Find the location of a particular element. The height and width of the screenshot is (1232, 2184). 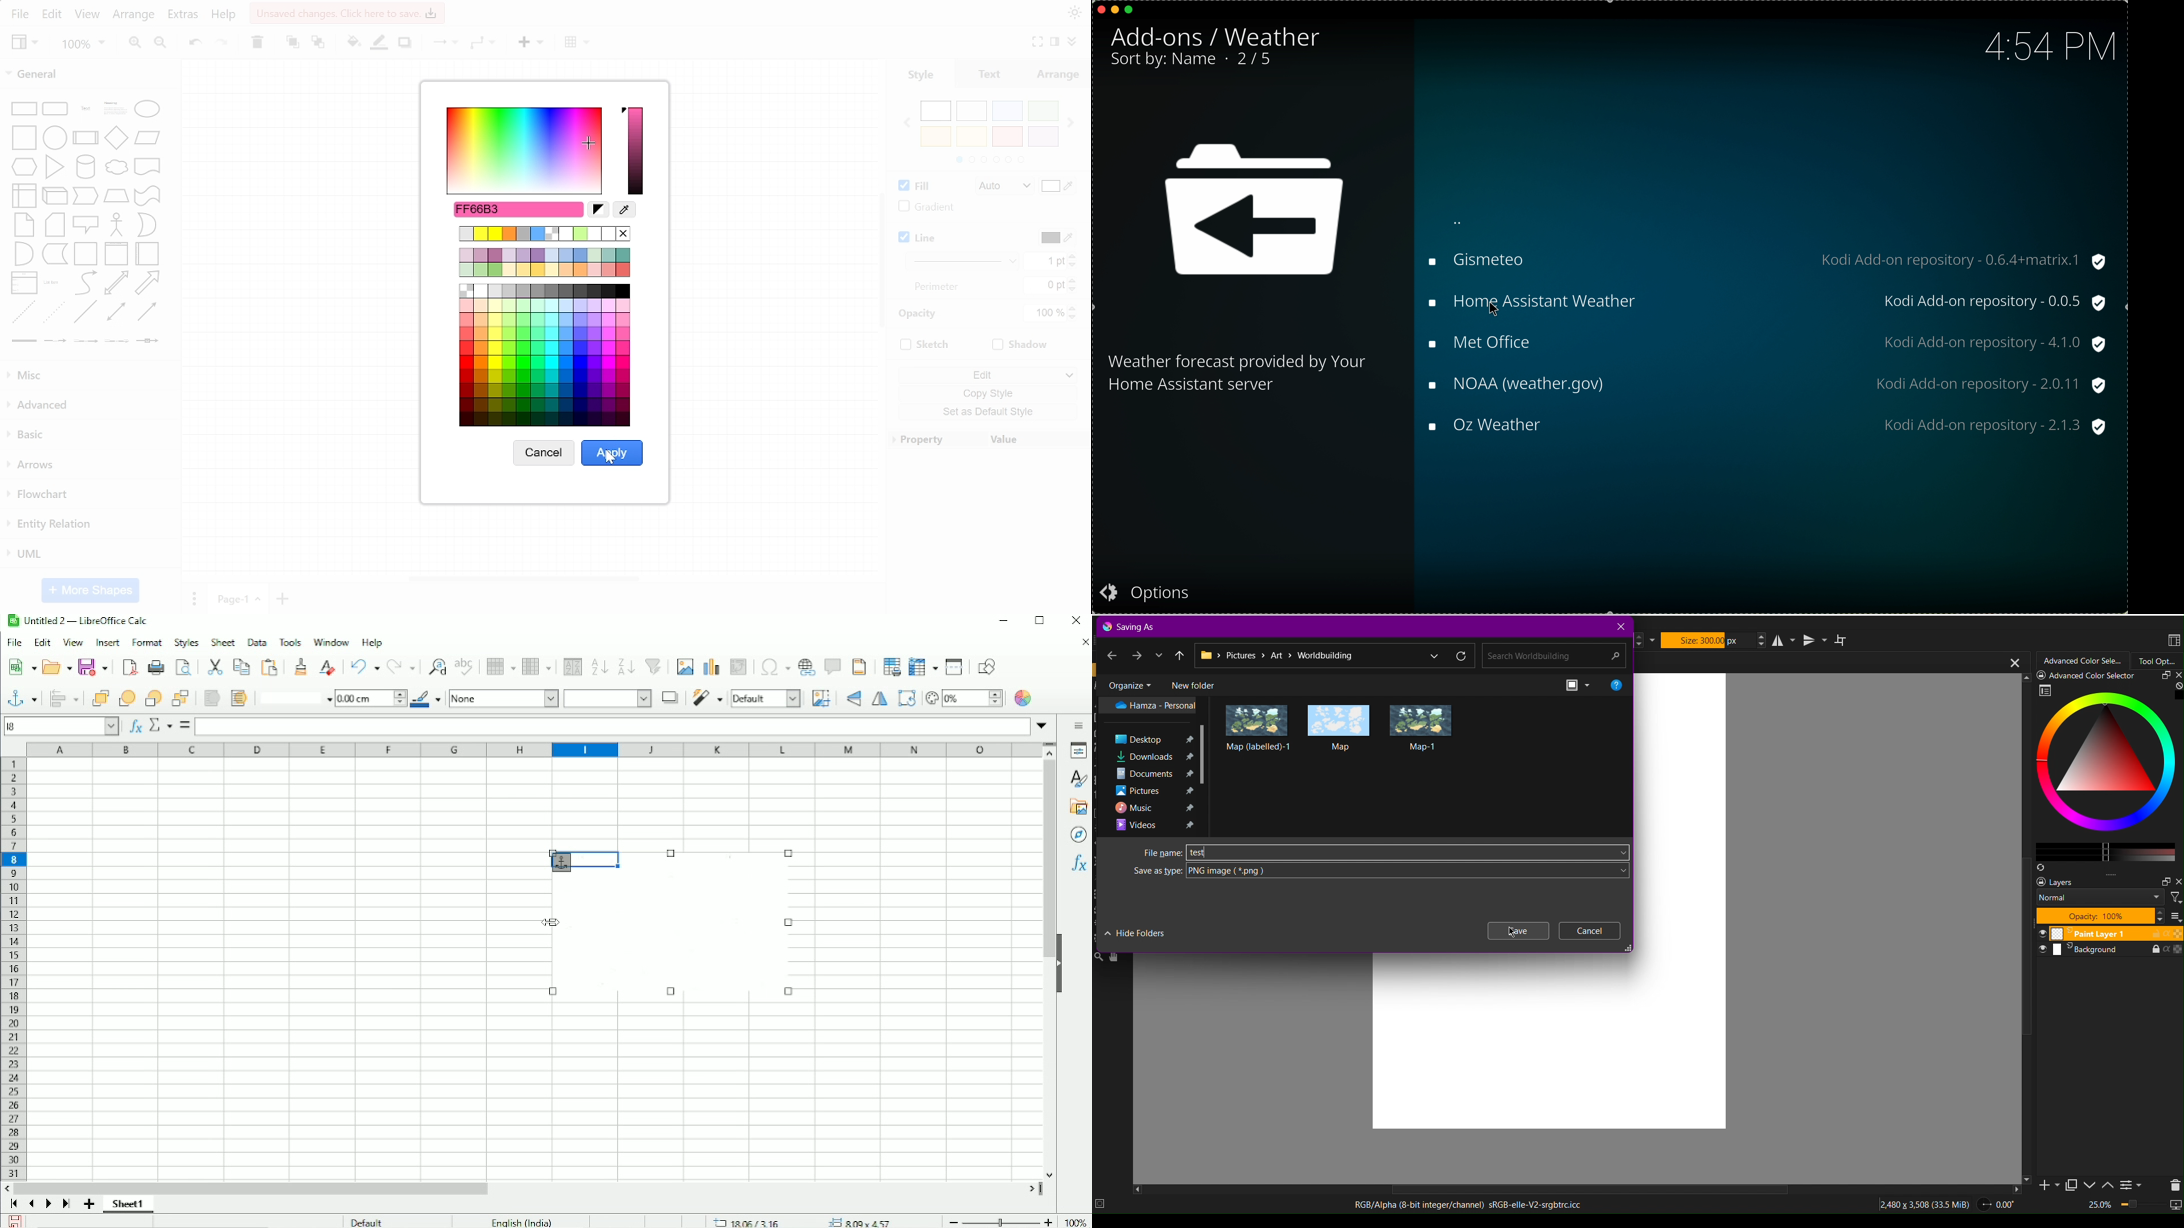

Styles is located at coordinates (1076, 778).